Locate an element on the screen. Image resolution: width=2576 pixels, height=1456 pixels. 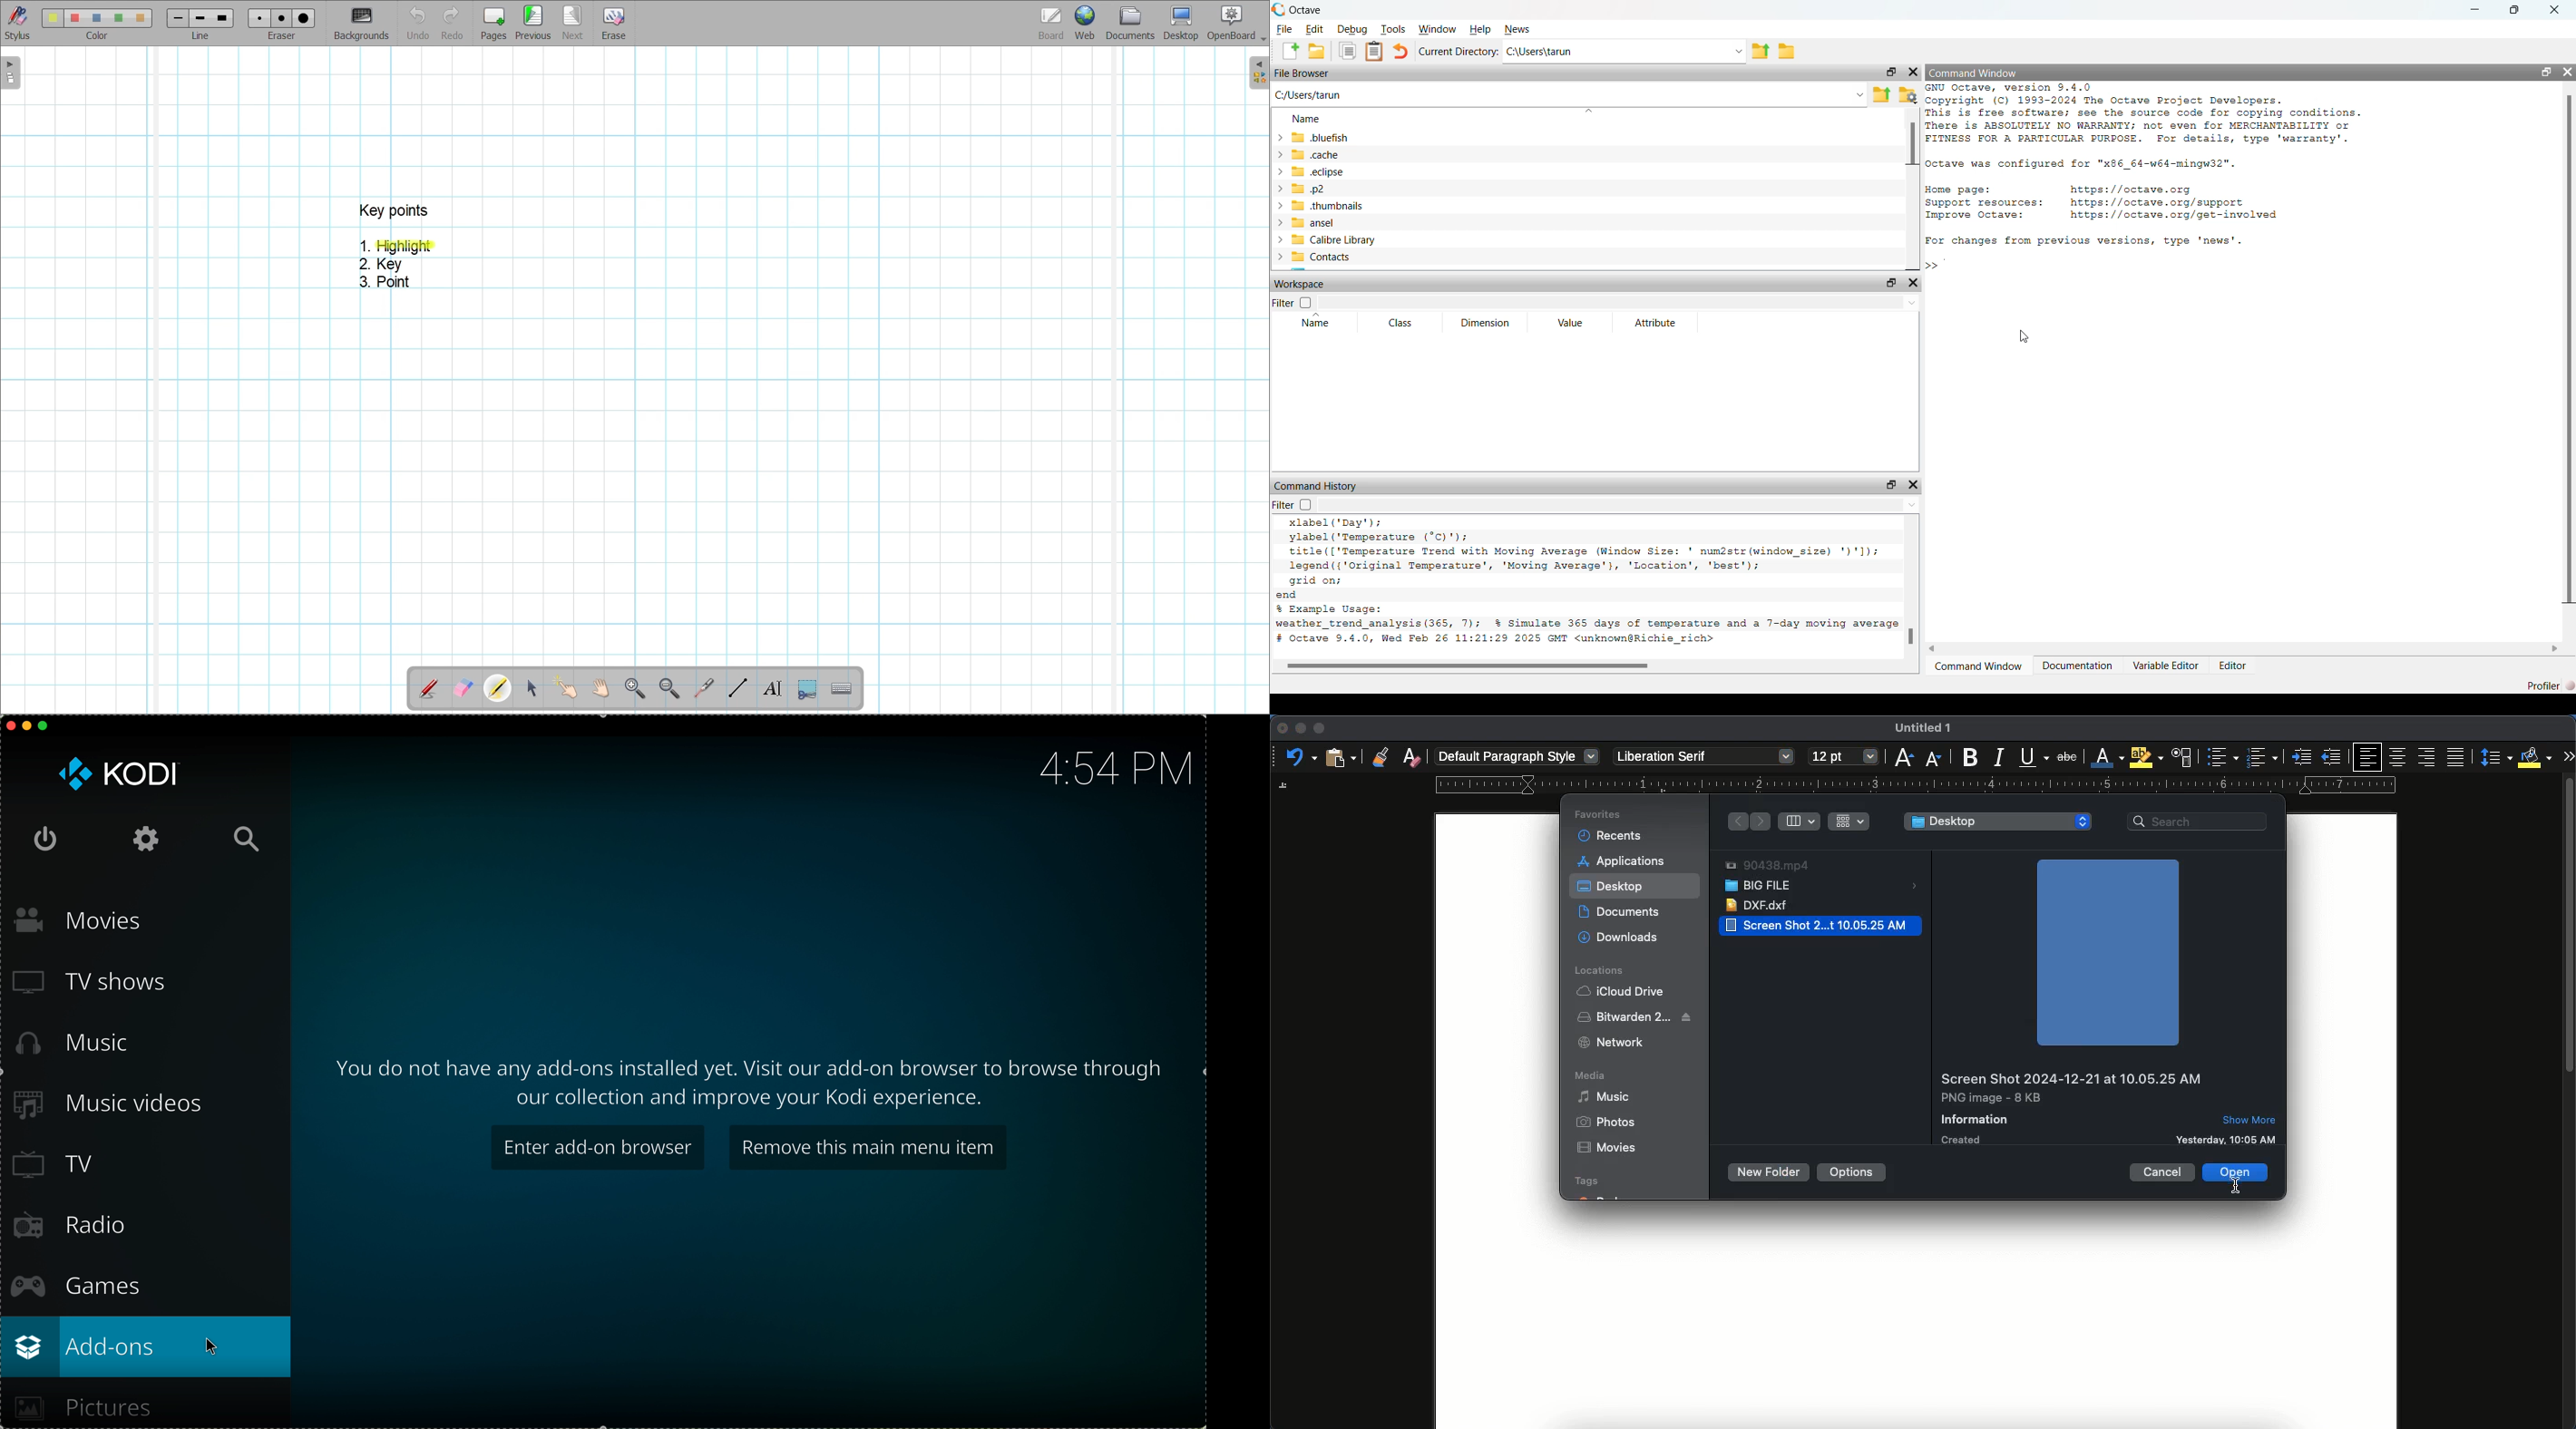
C:/Users/tarun is located at coordinates (1325, 96).